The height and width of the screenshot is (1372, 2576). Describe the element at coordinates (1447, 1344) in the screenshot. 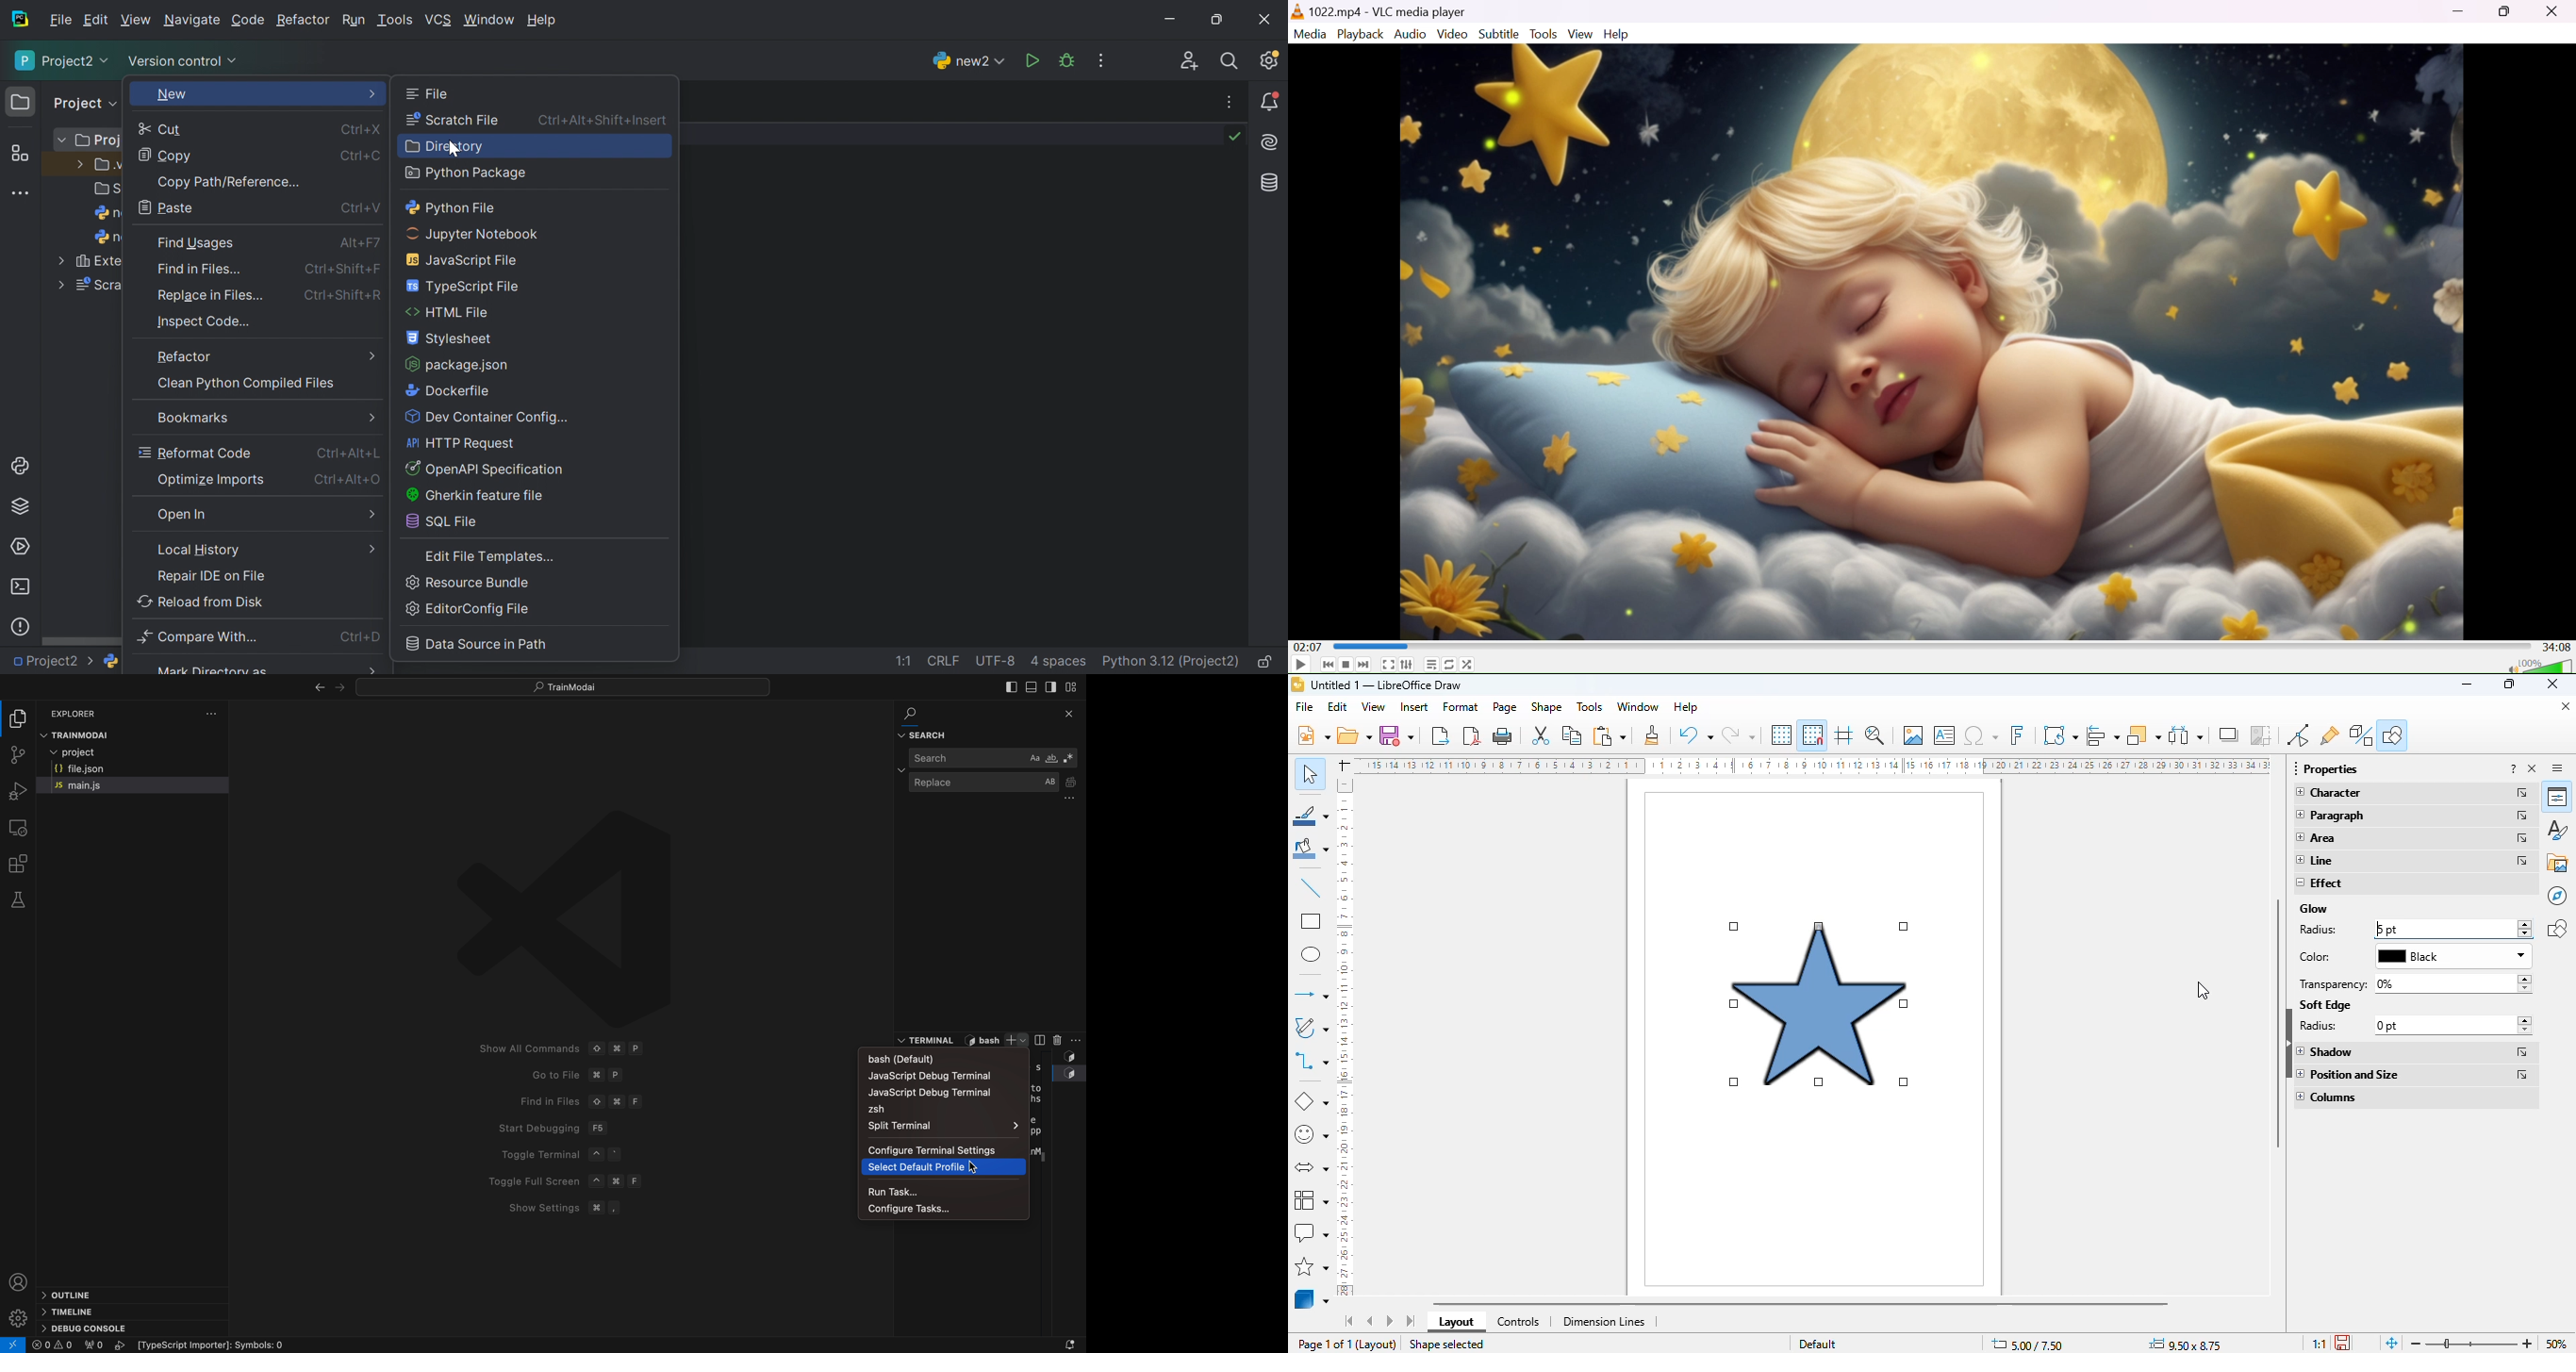

I see `shape selected` at that location.